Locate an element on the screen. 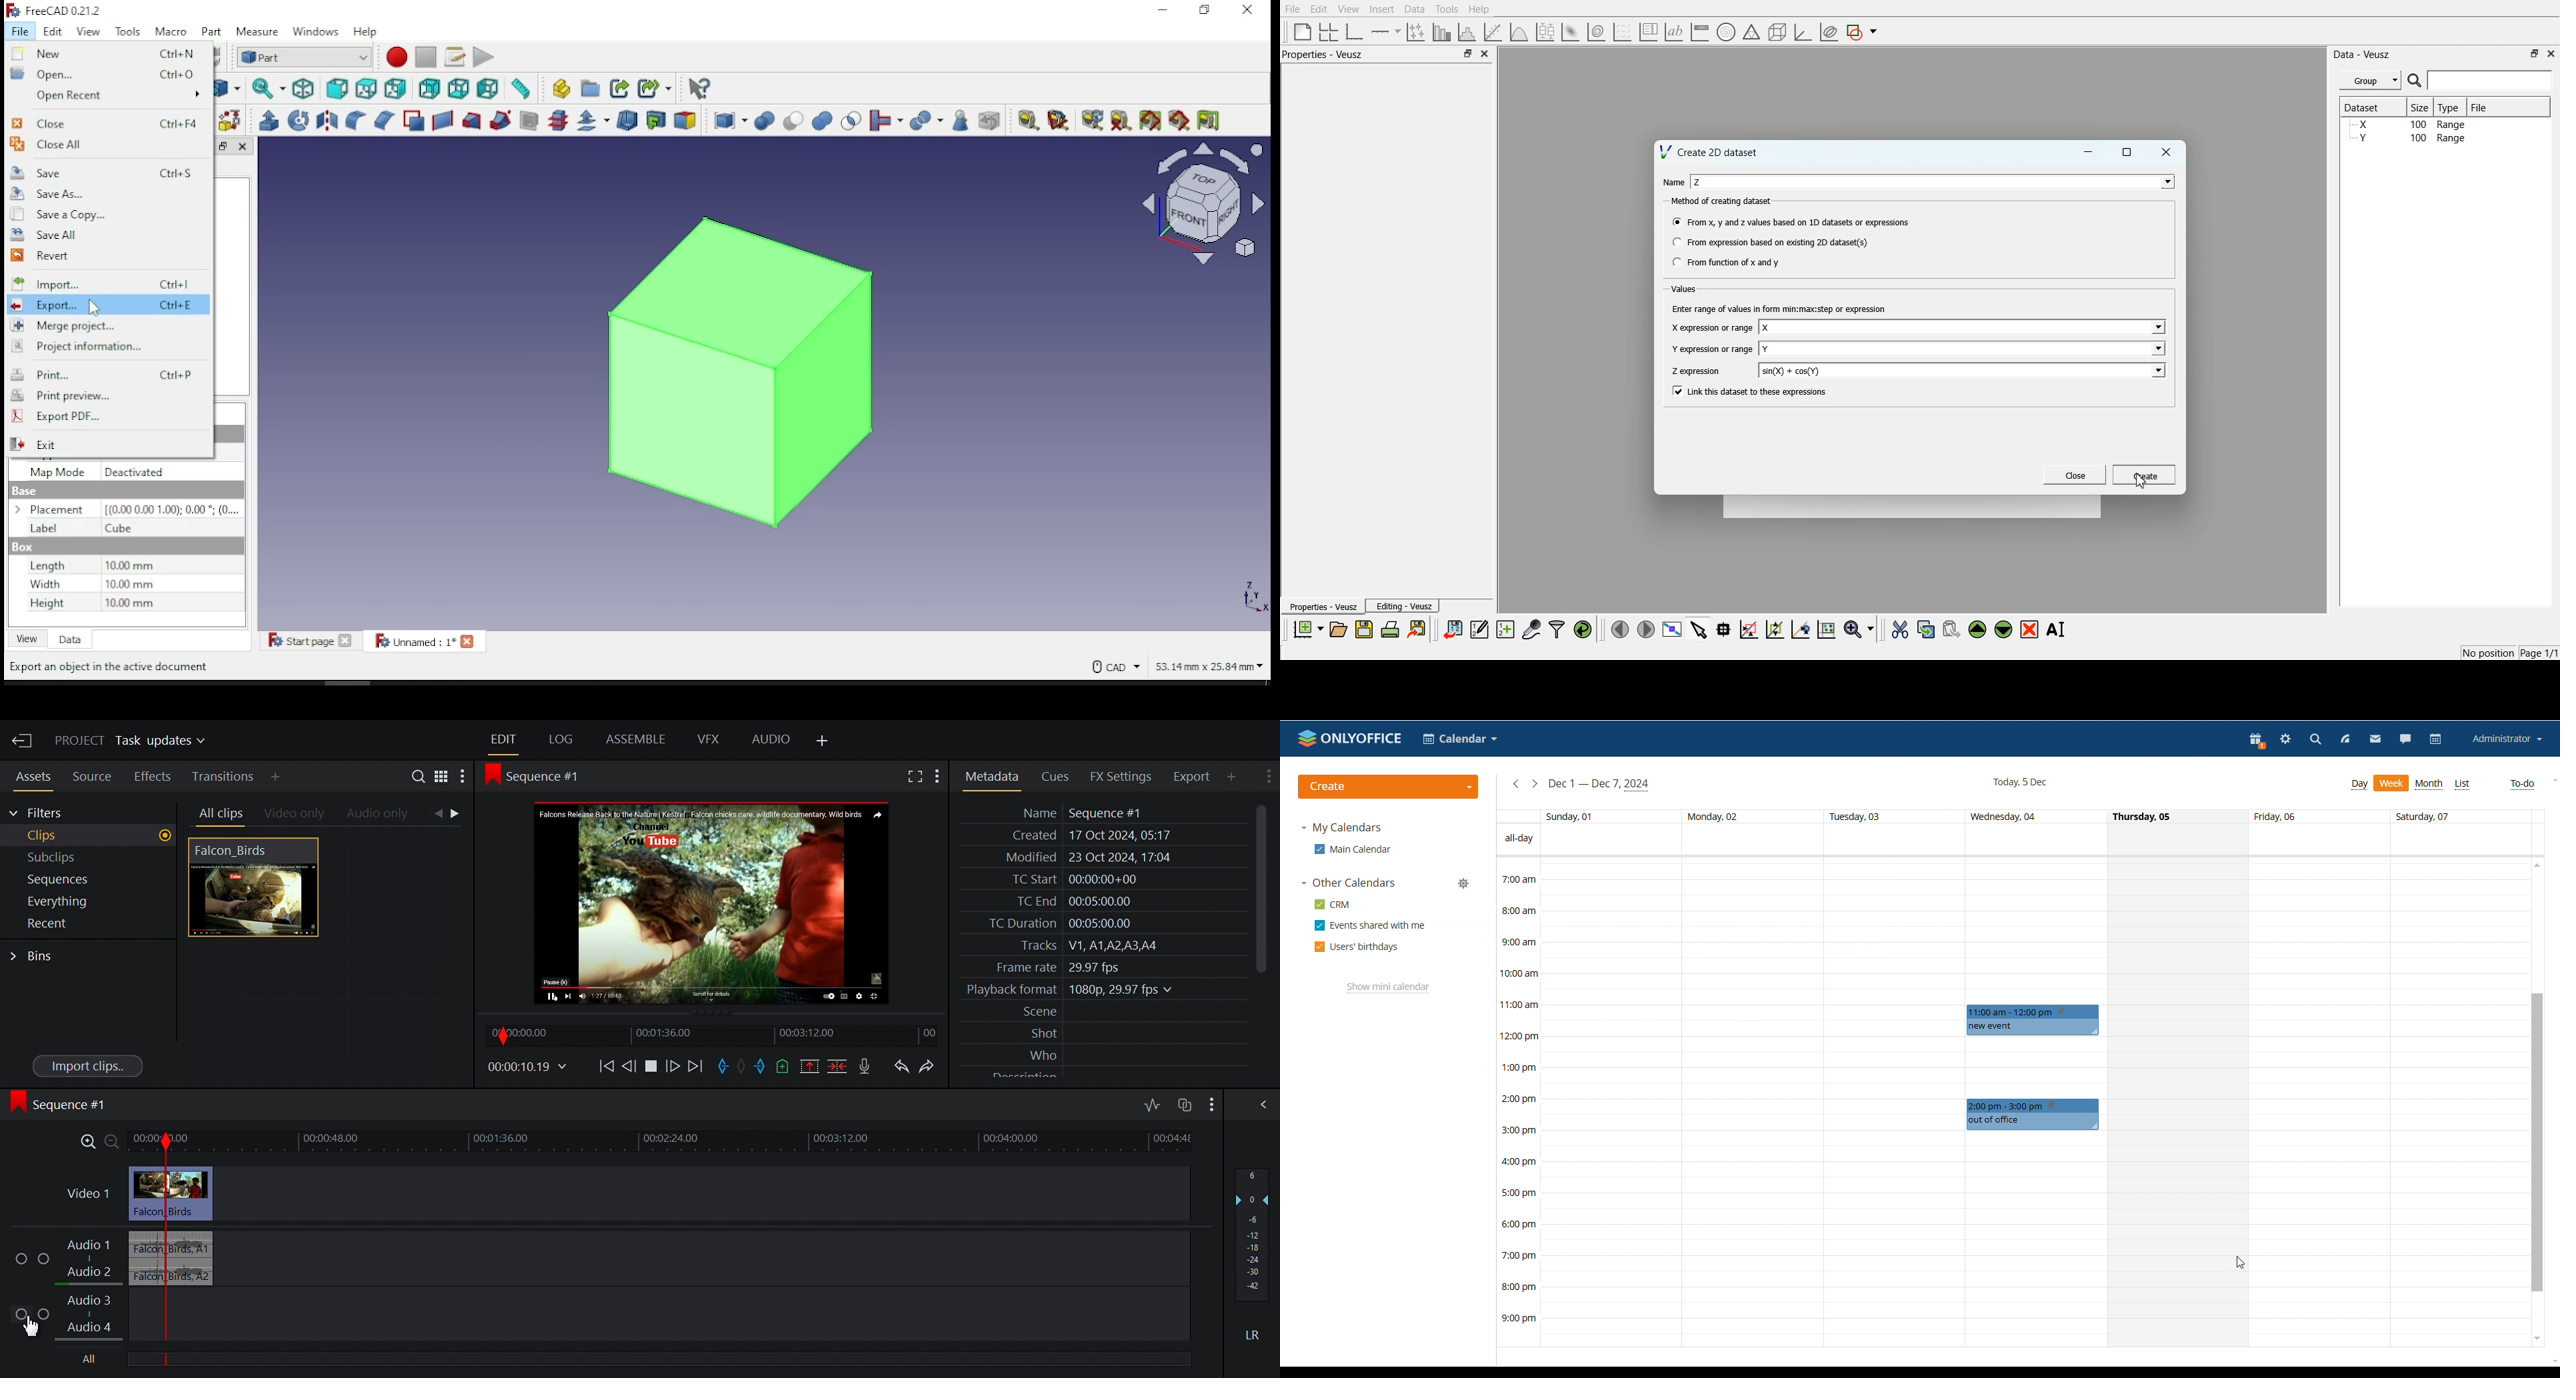 This screenshot has width=2576, height=1400. Base is located at coordinates (25, 491).